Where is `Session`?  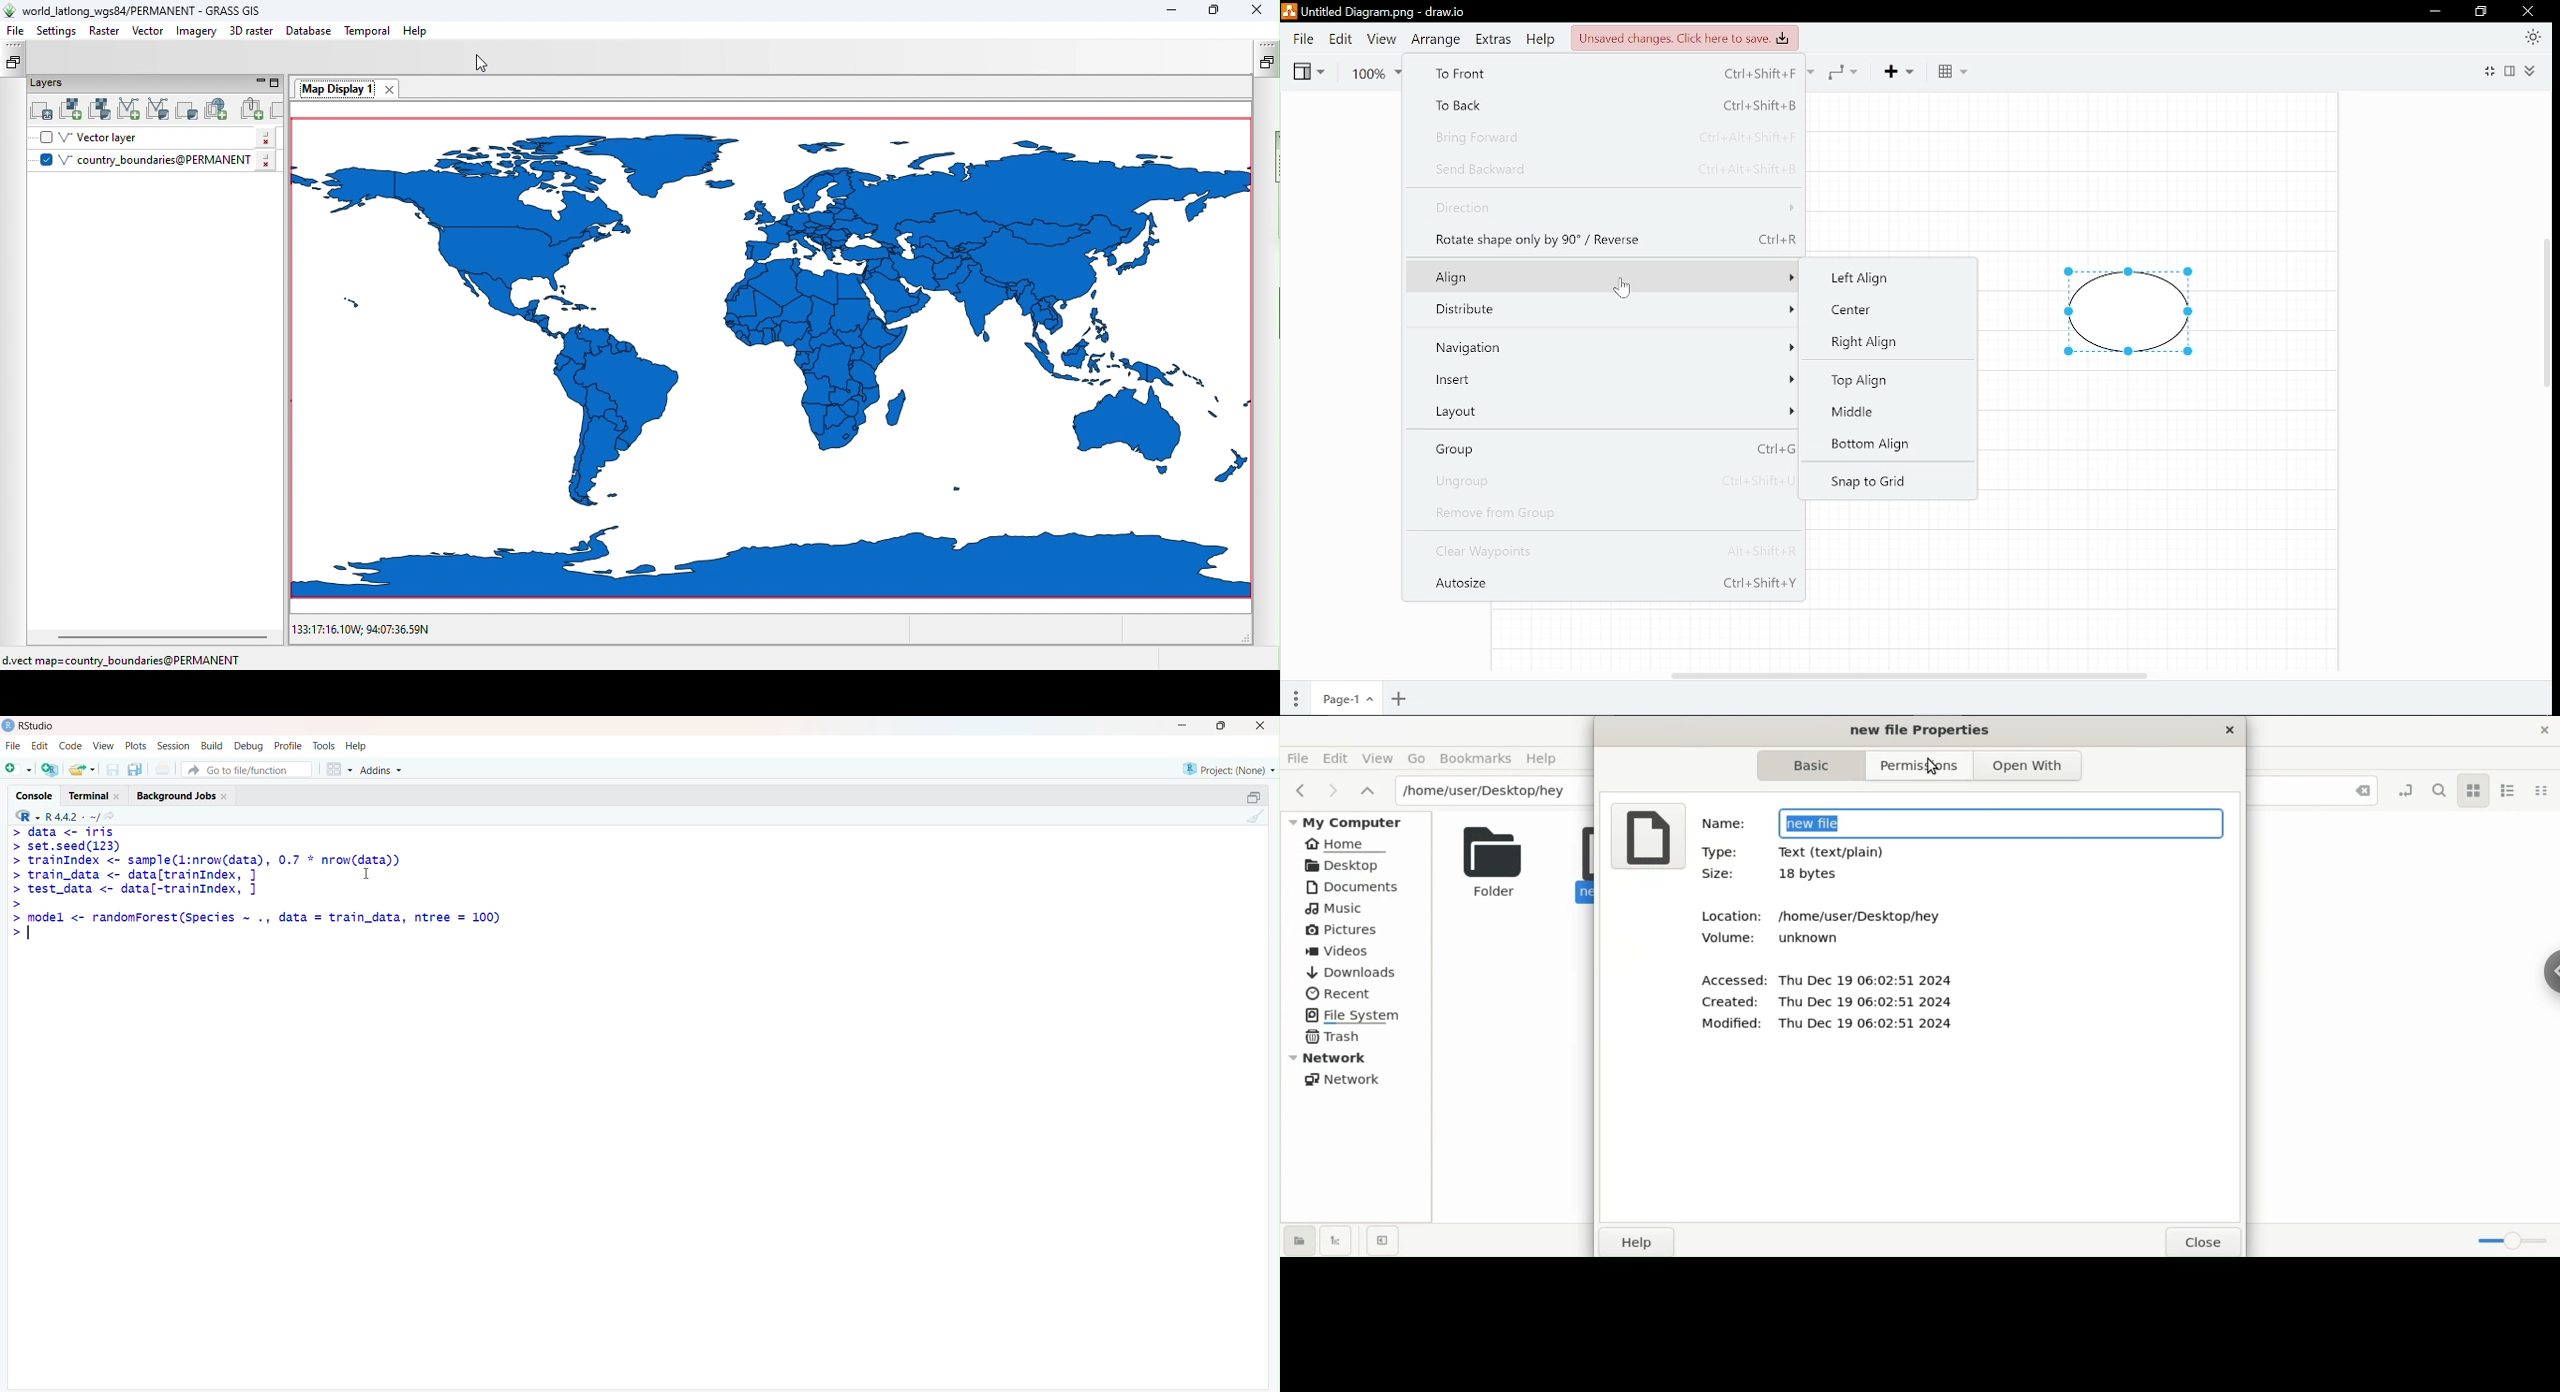
Session is located at coordinates (174, 747).